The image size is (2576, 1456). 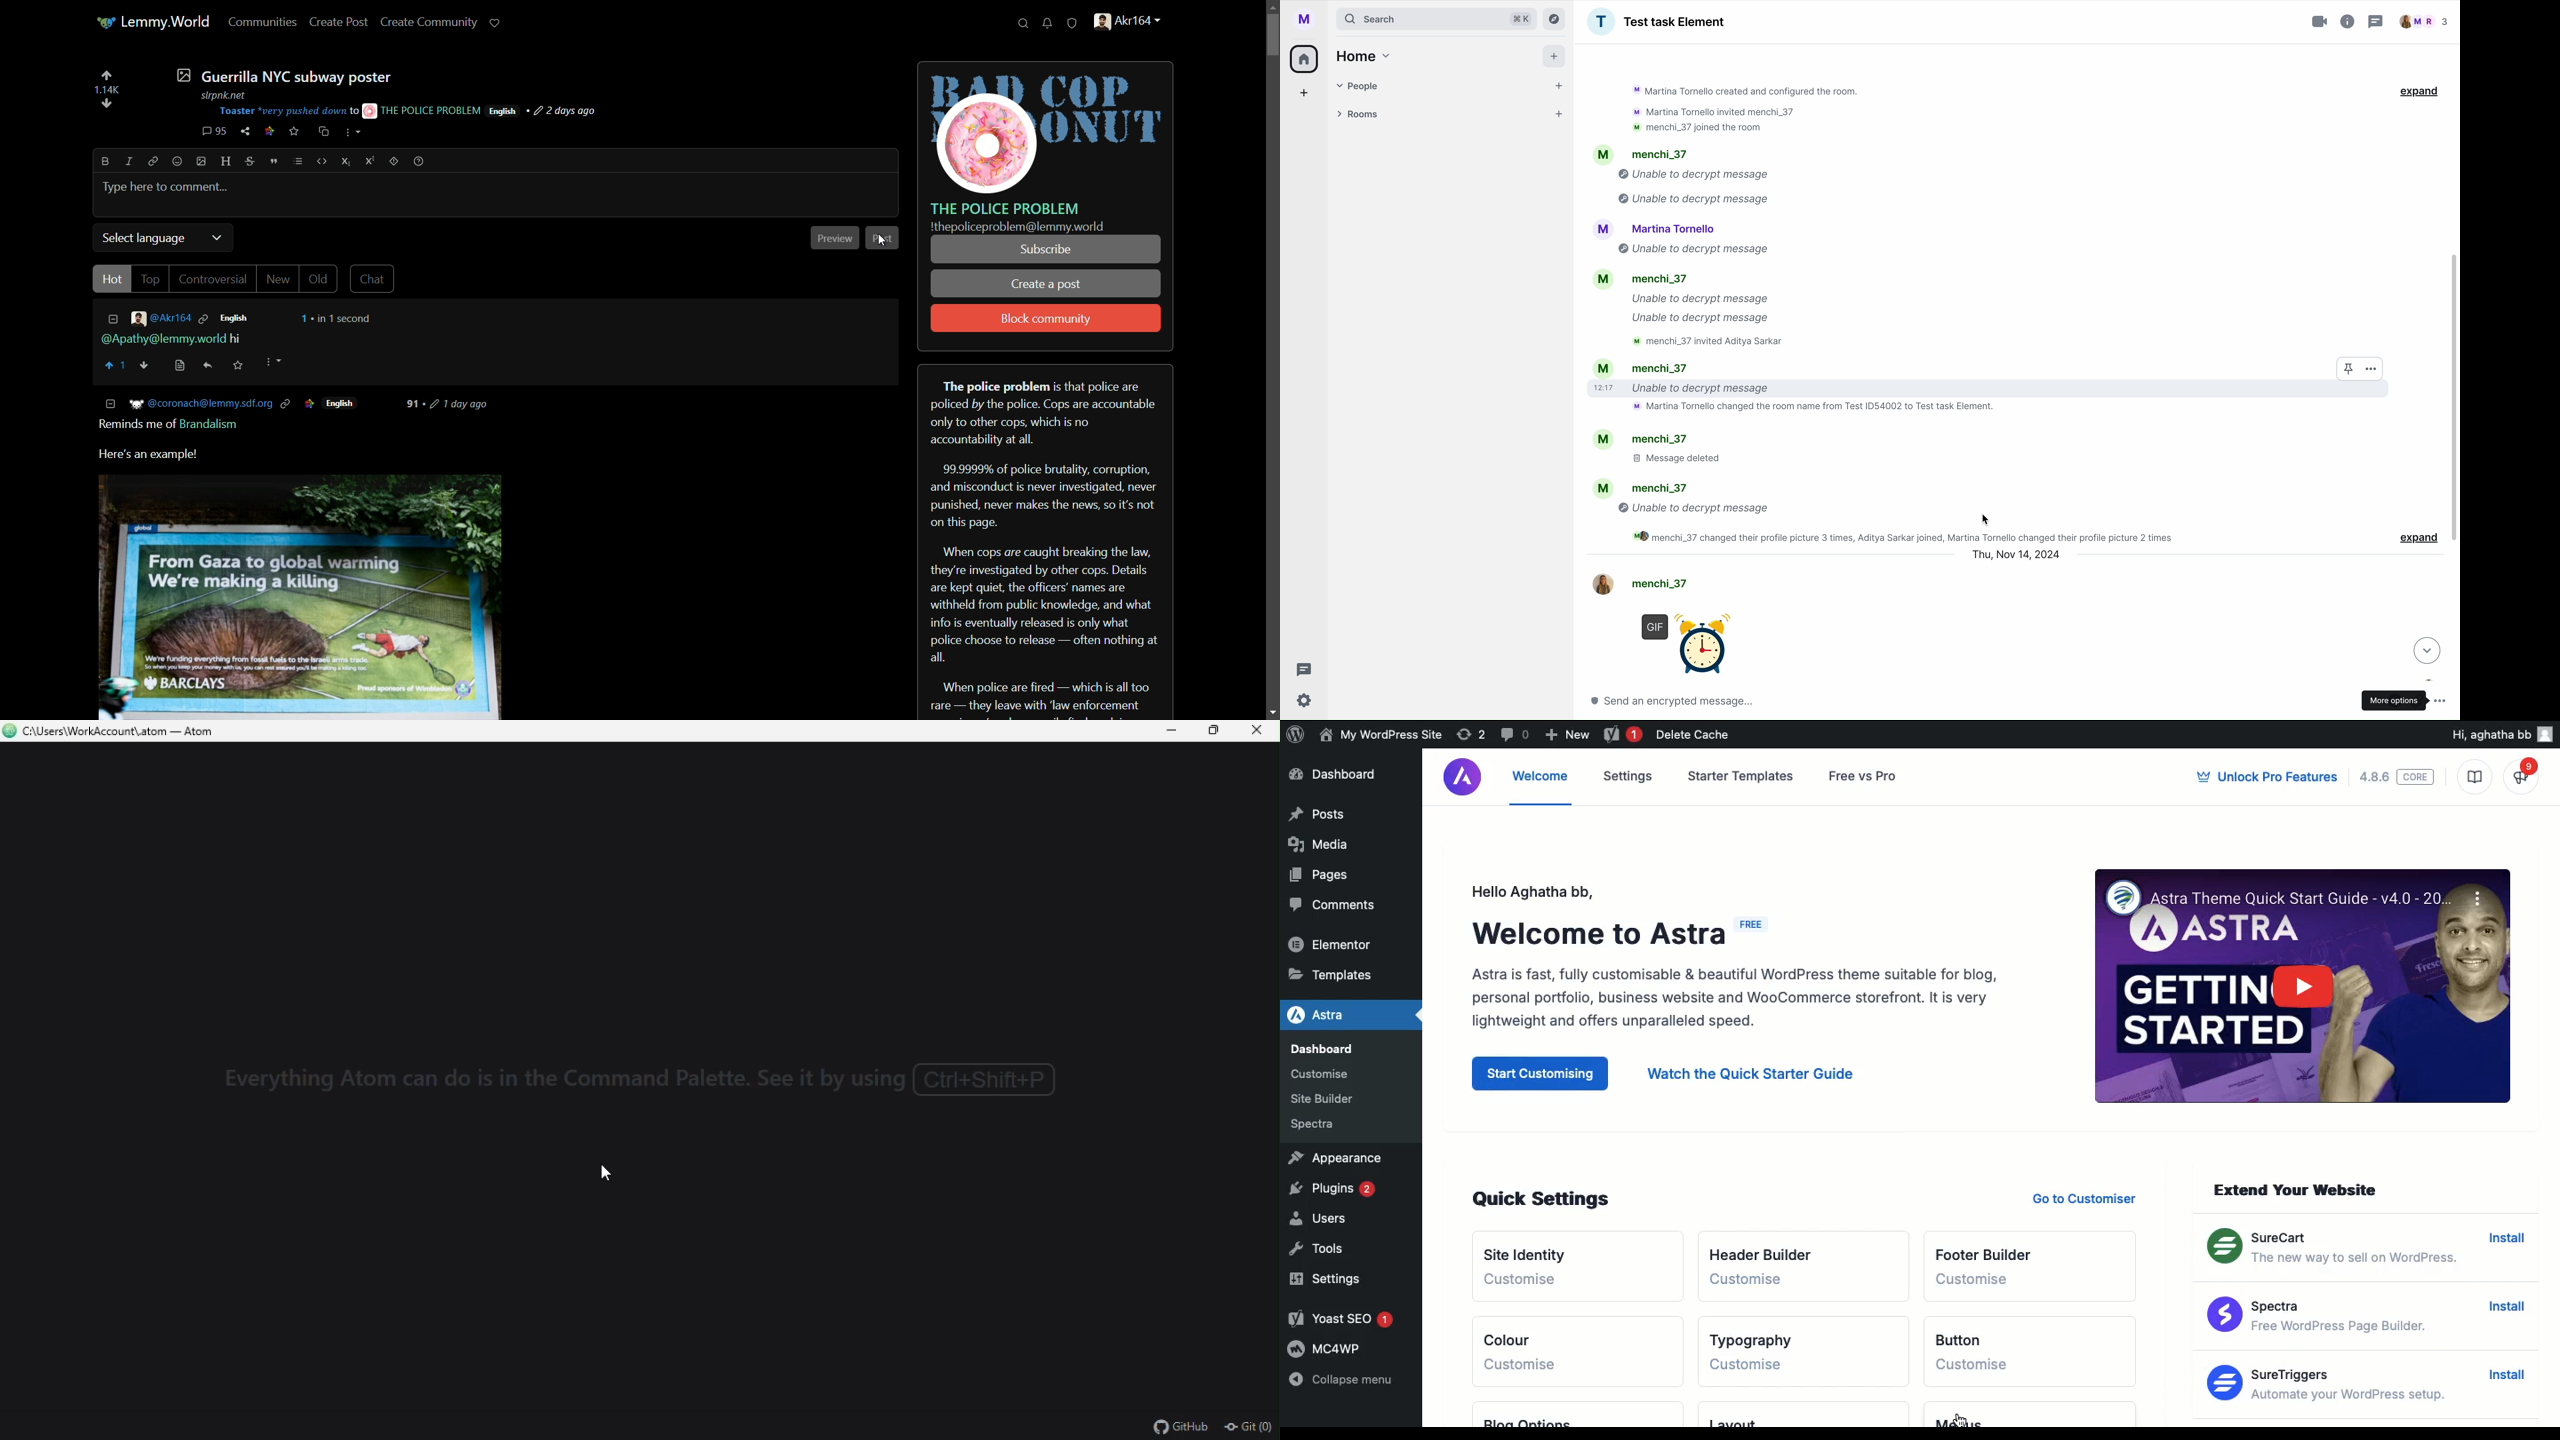 I want to click on Appearance, so click(x=1345, y=1159).